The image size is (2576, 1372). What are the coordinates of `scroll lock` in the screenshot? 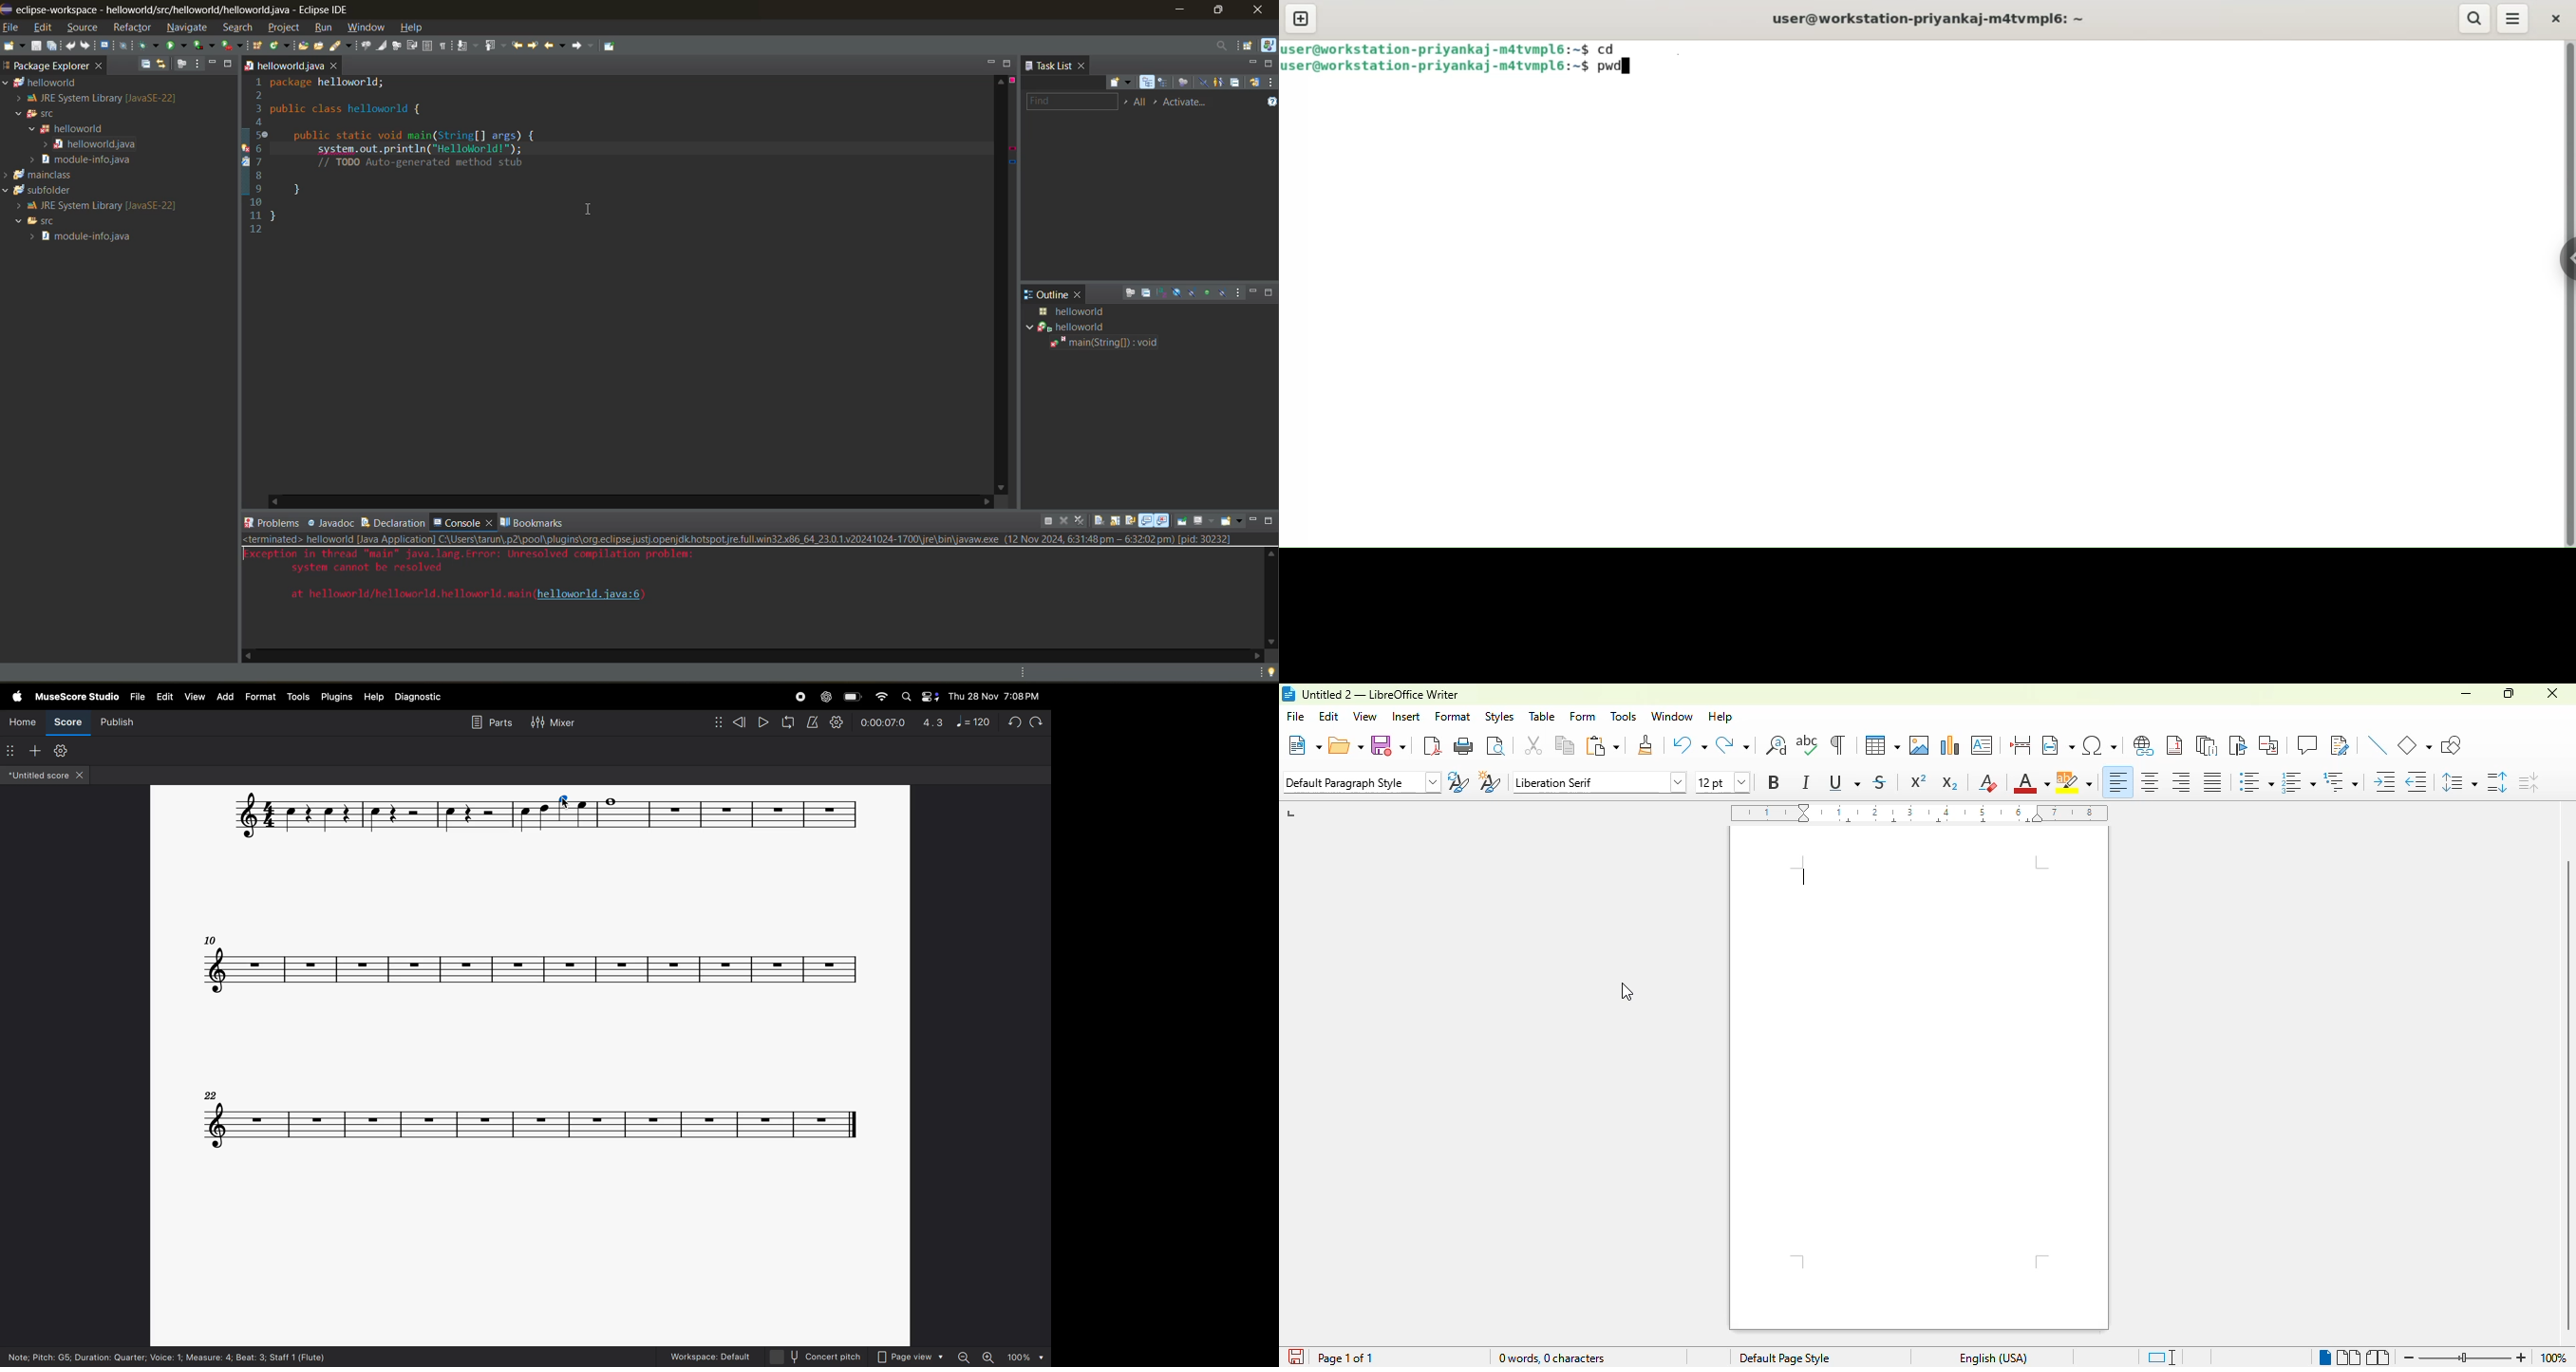 It's located at (1117, 521).